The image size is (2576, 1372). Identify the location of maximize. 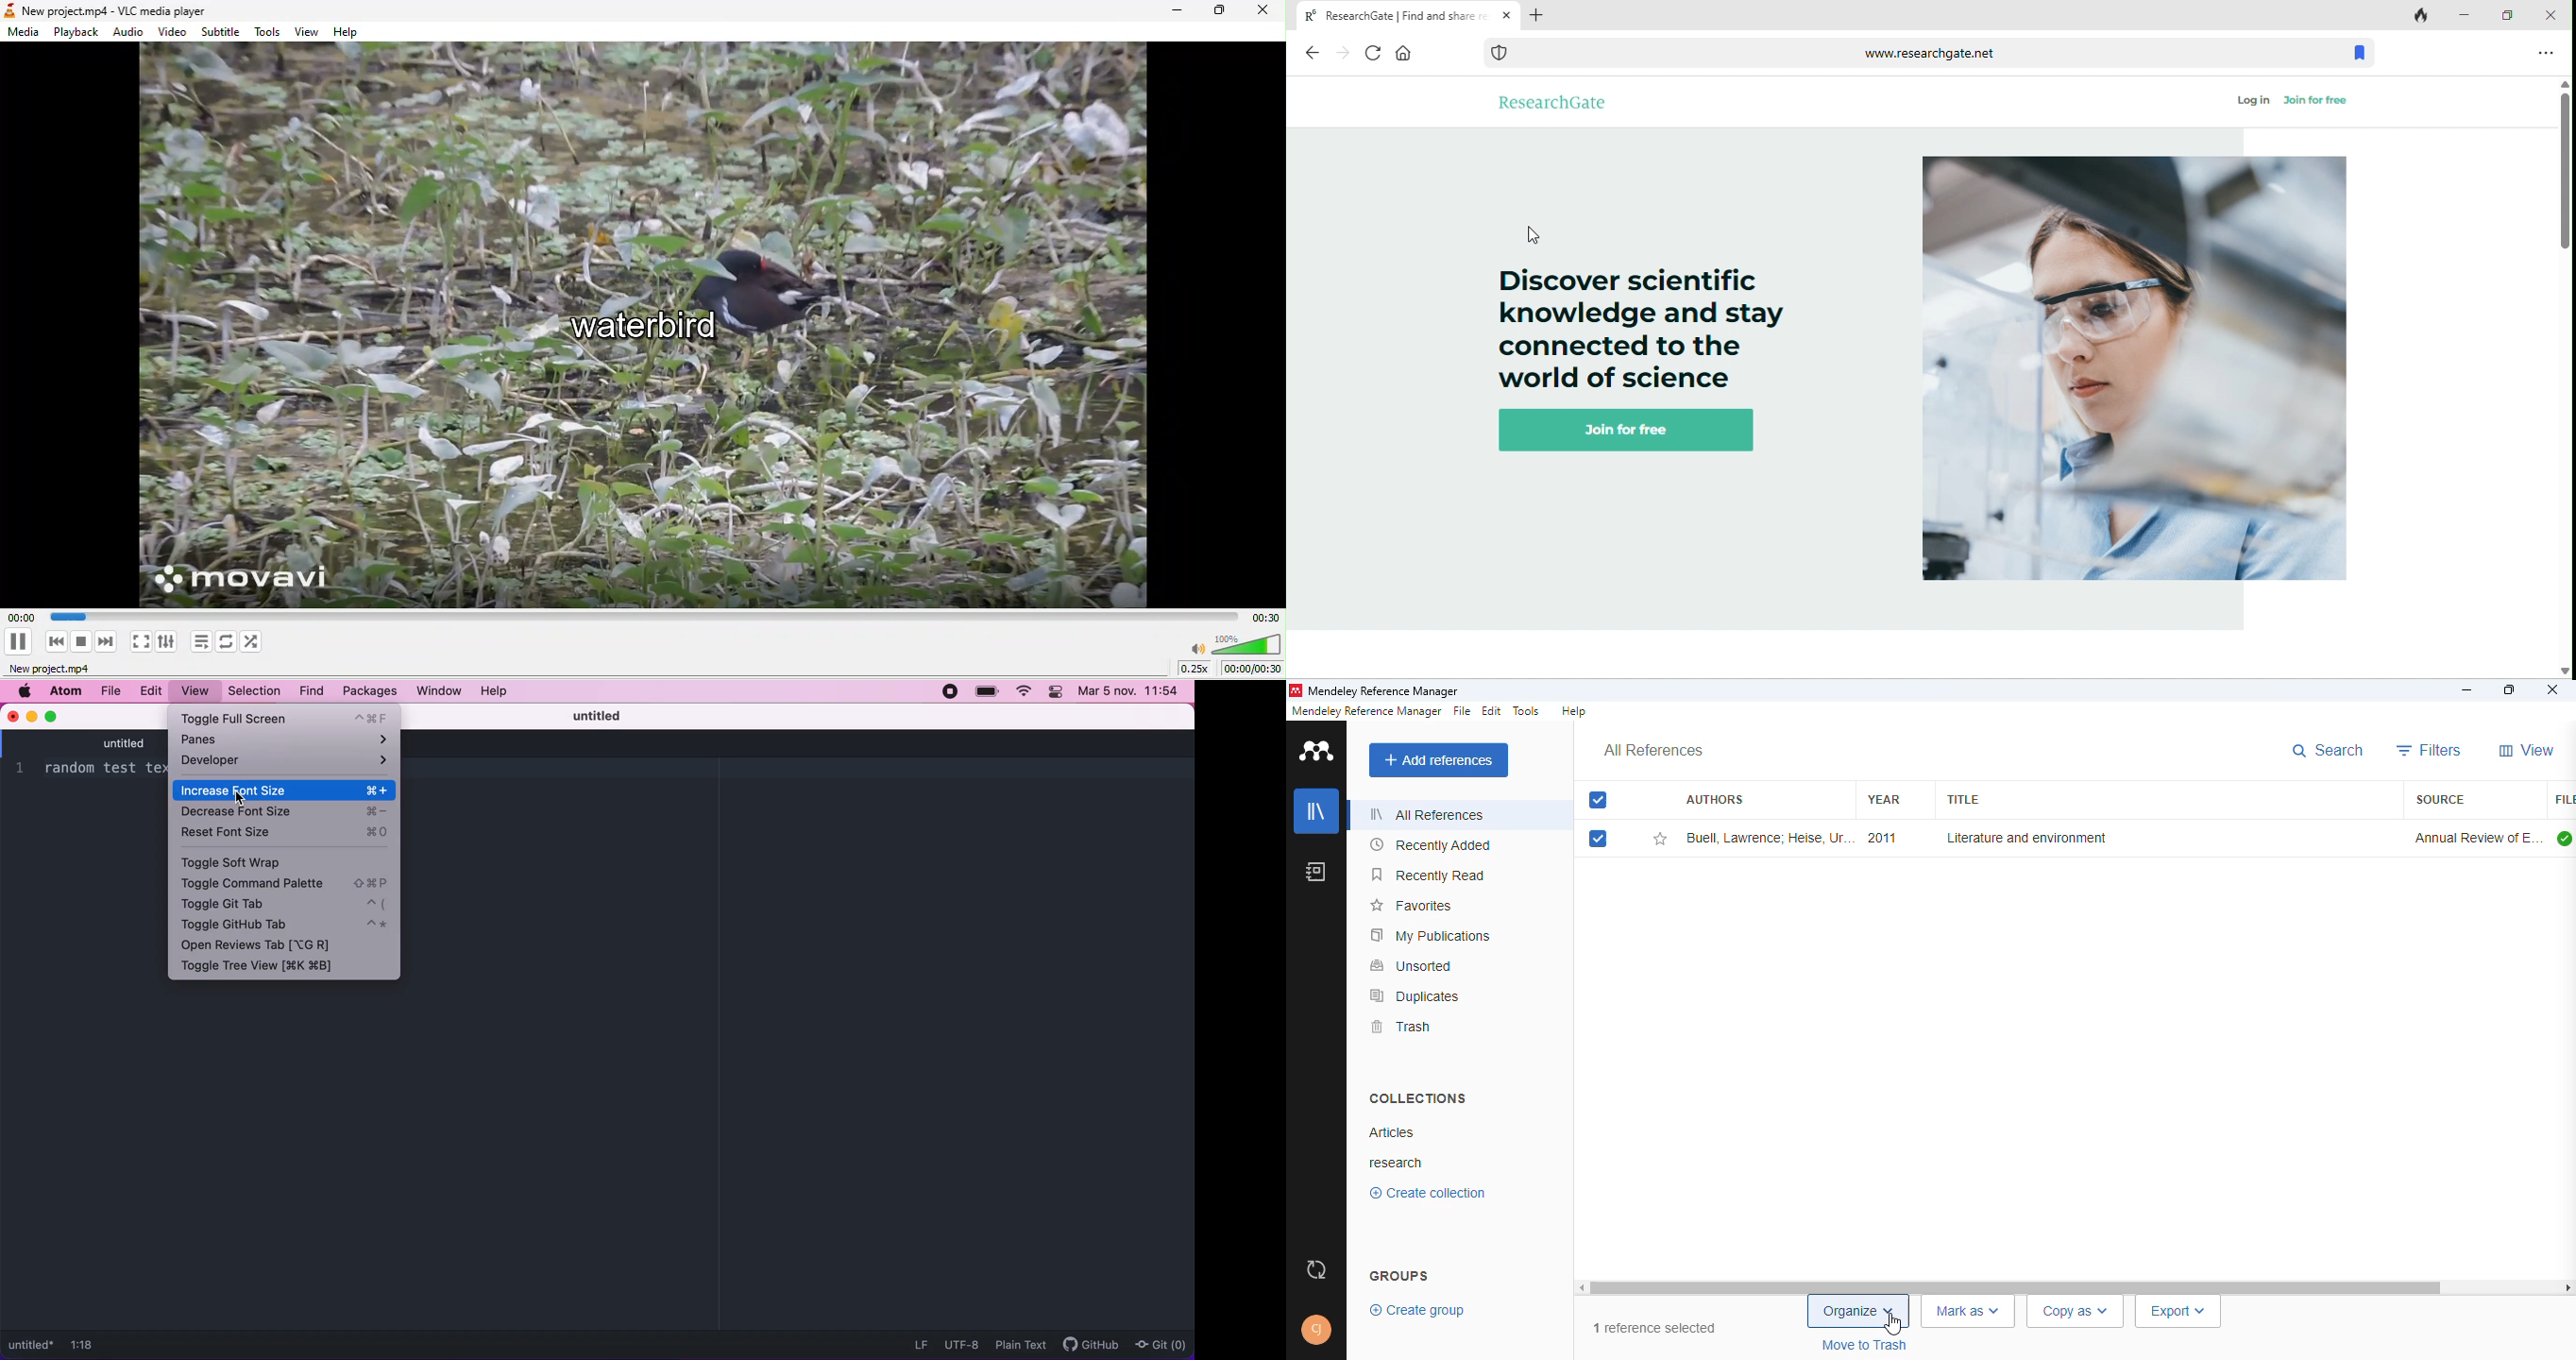
(1215, 13).